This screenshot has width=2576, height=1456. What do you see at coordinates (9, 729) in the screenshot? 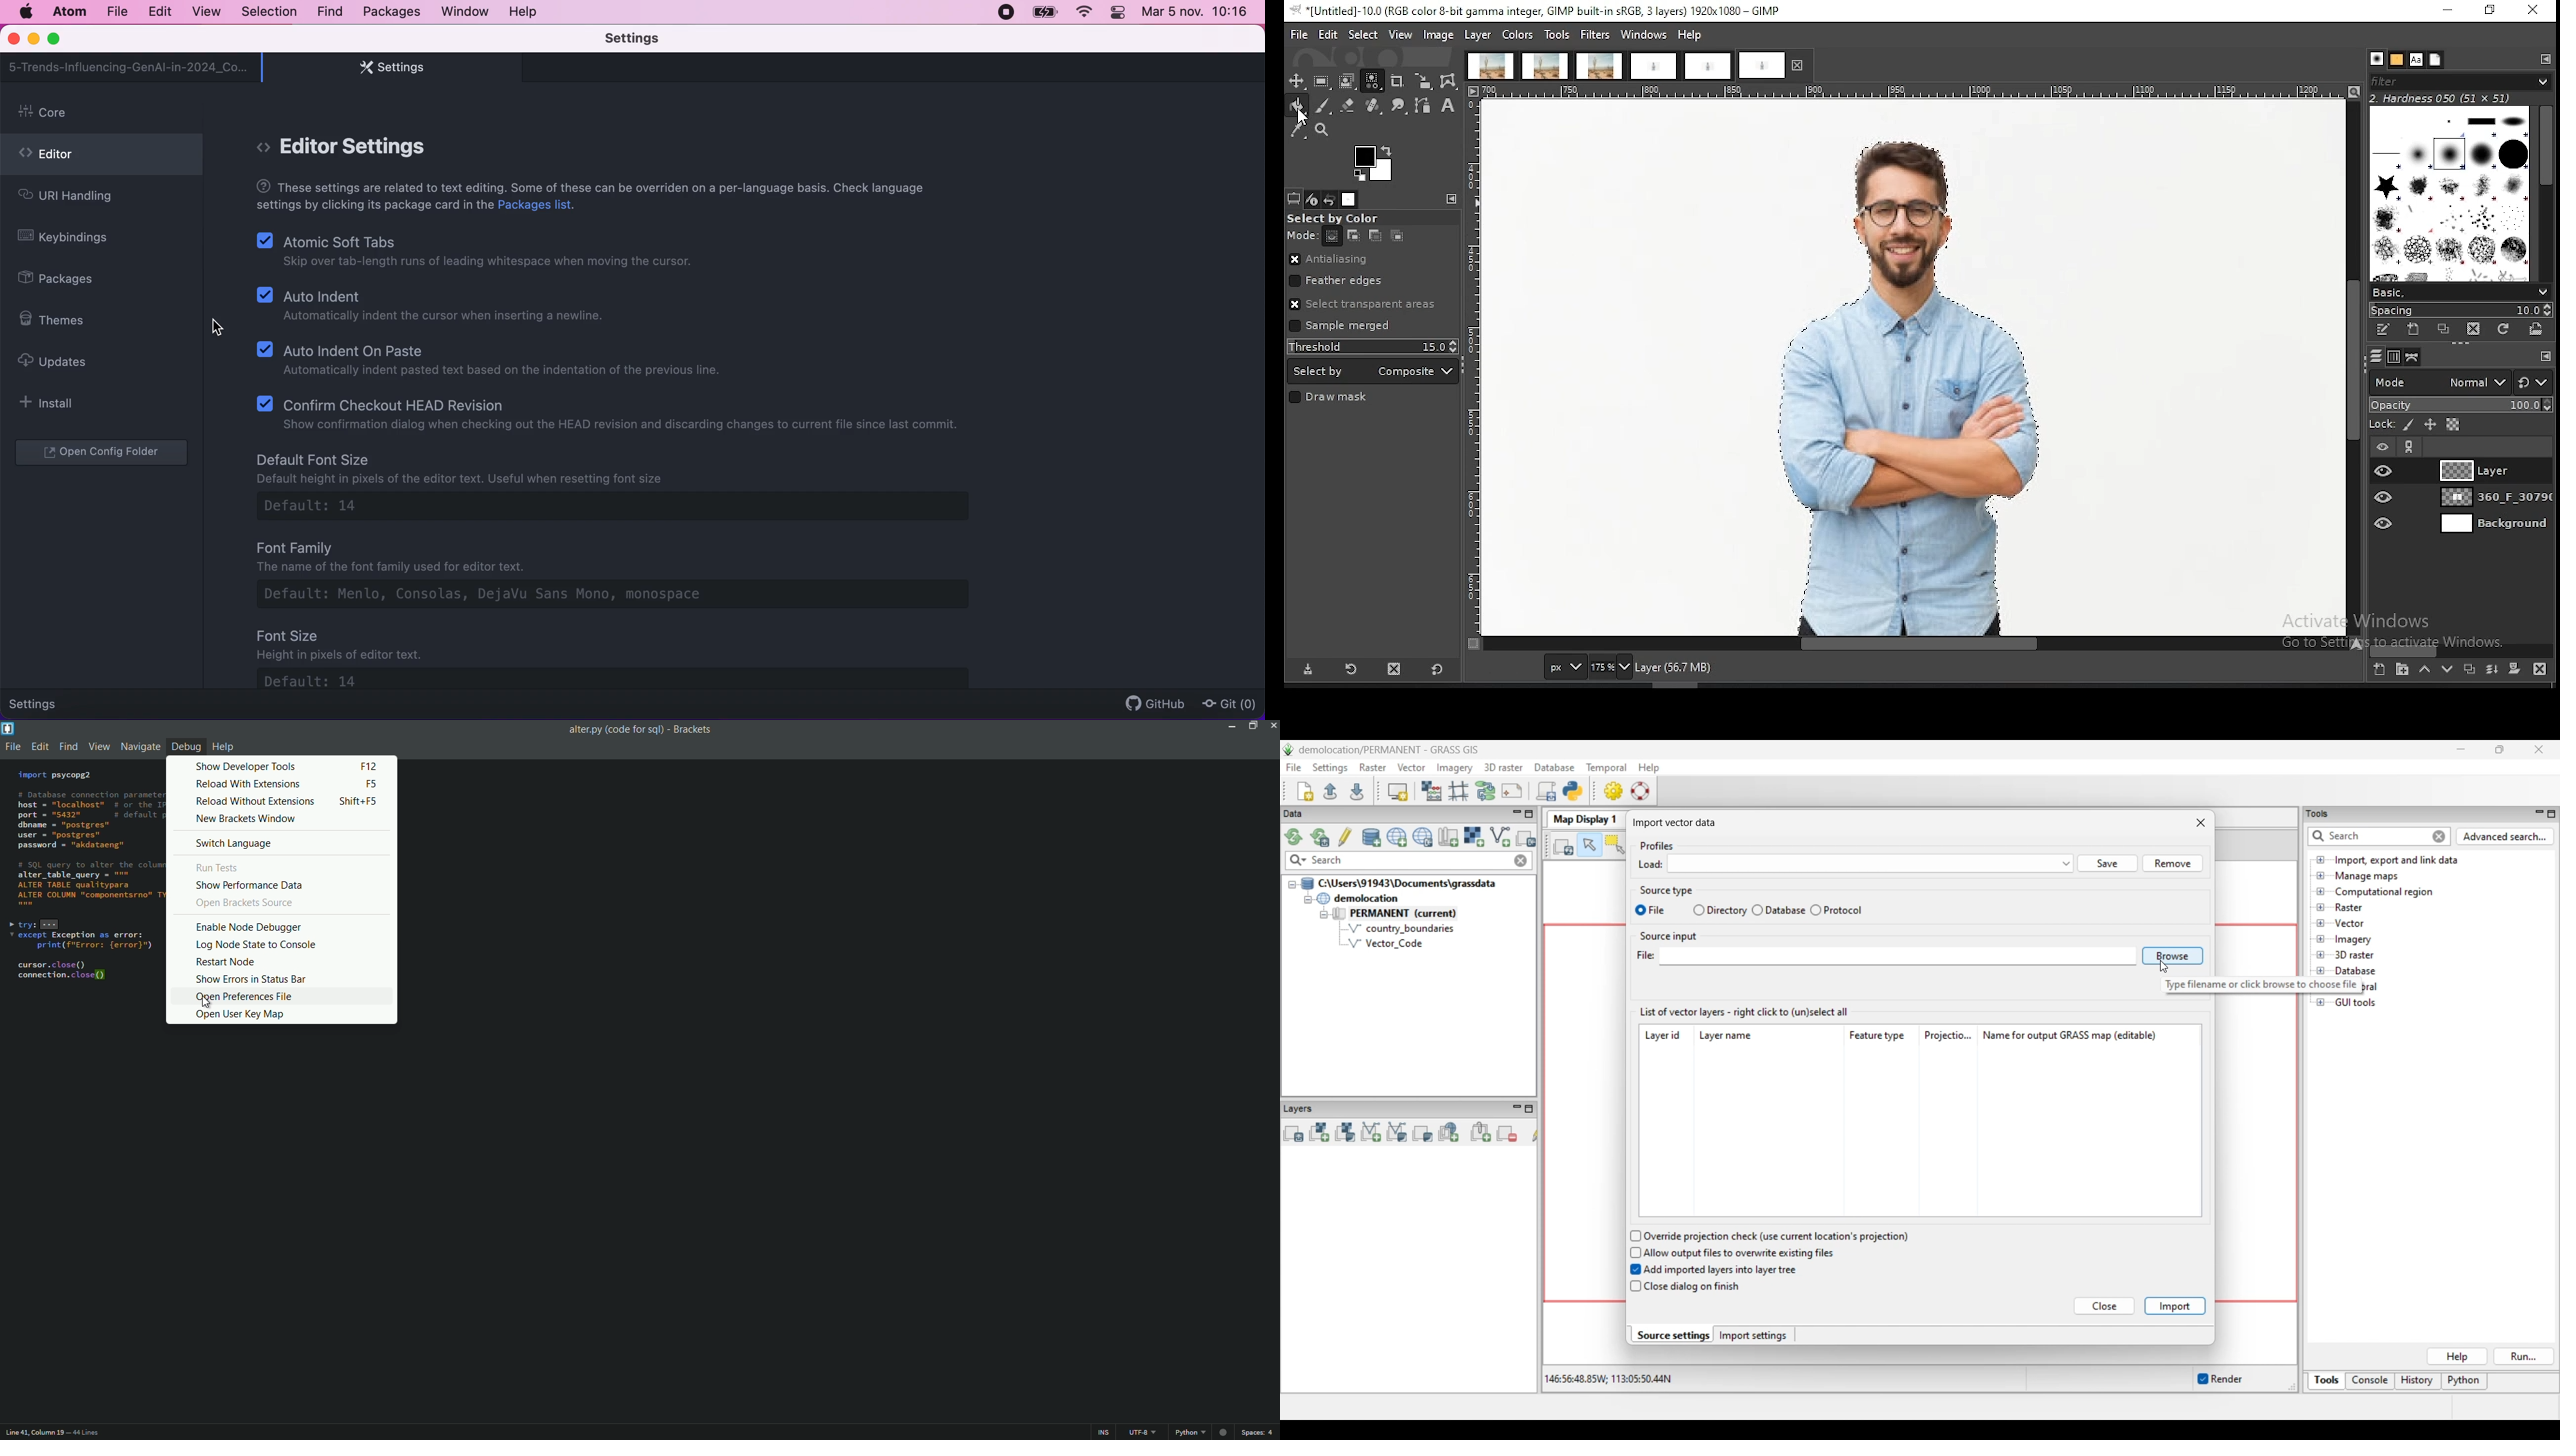
I see `App icon` at bounding box center [9, 729].